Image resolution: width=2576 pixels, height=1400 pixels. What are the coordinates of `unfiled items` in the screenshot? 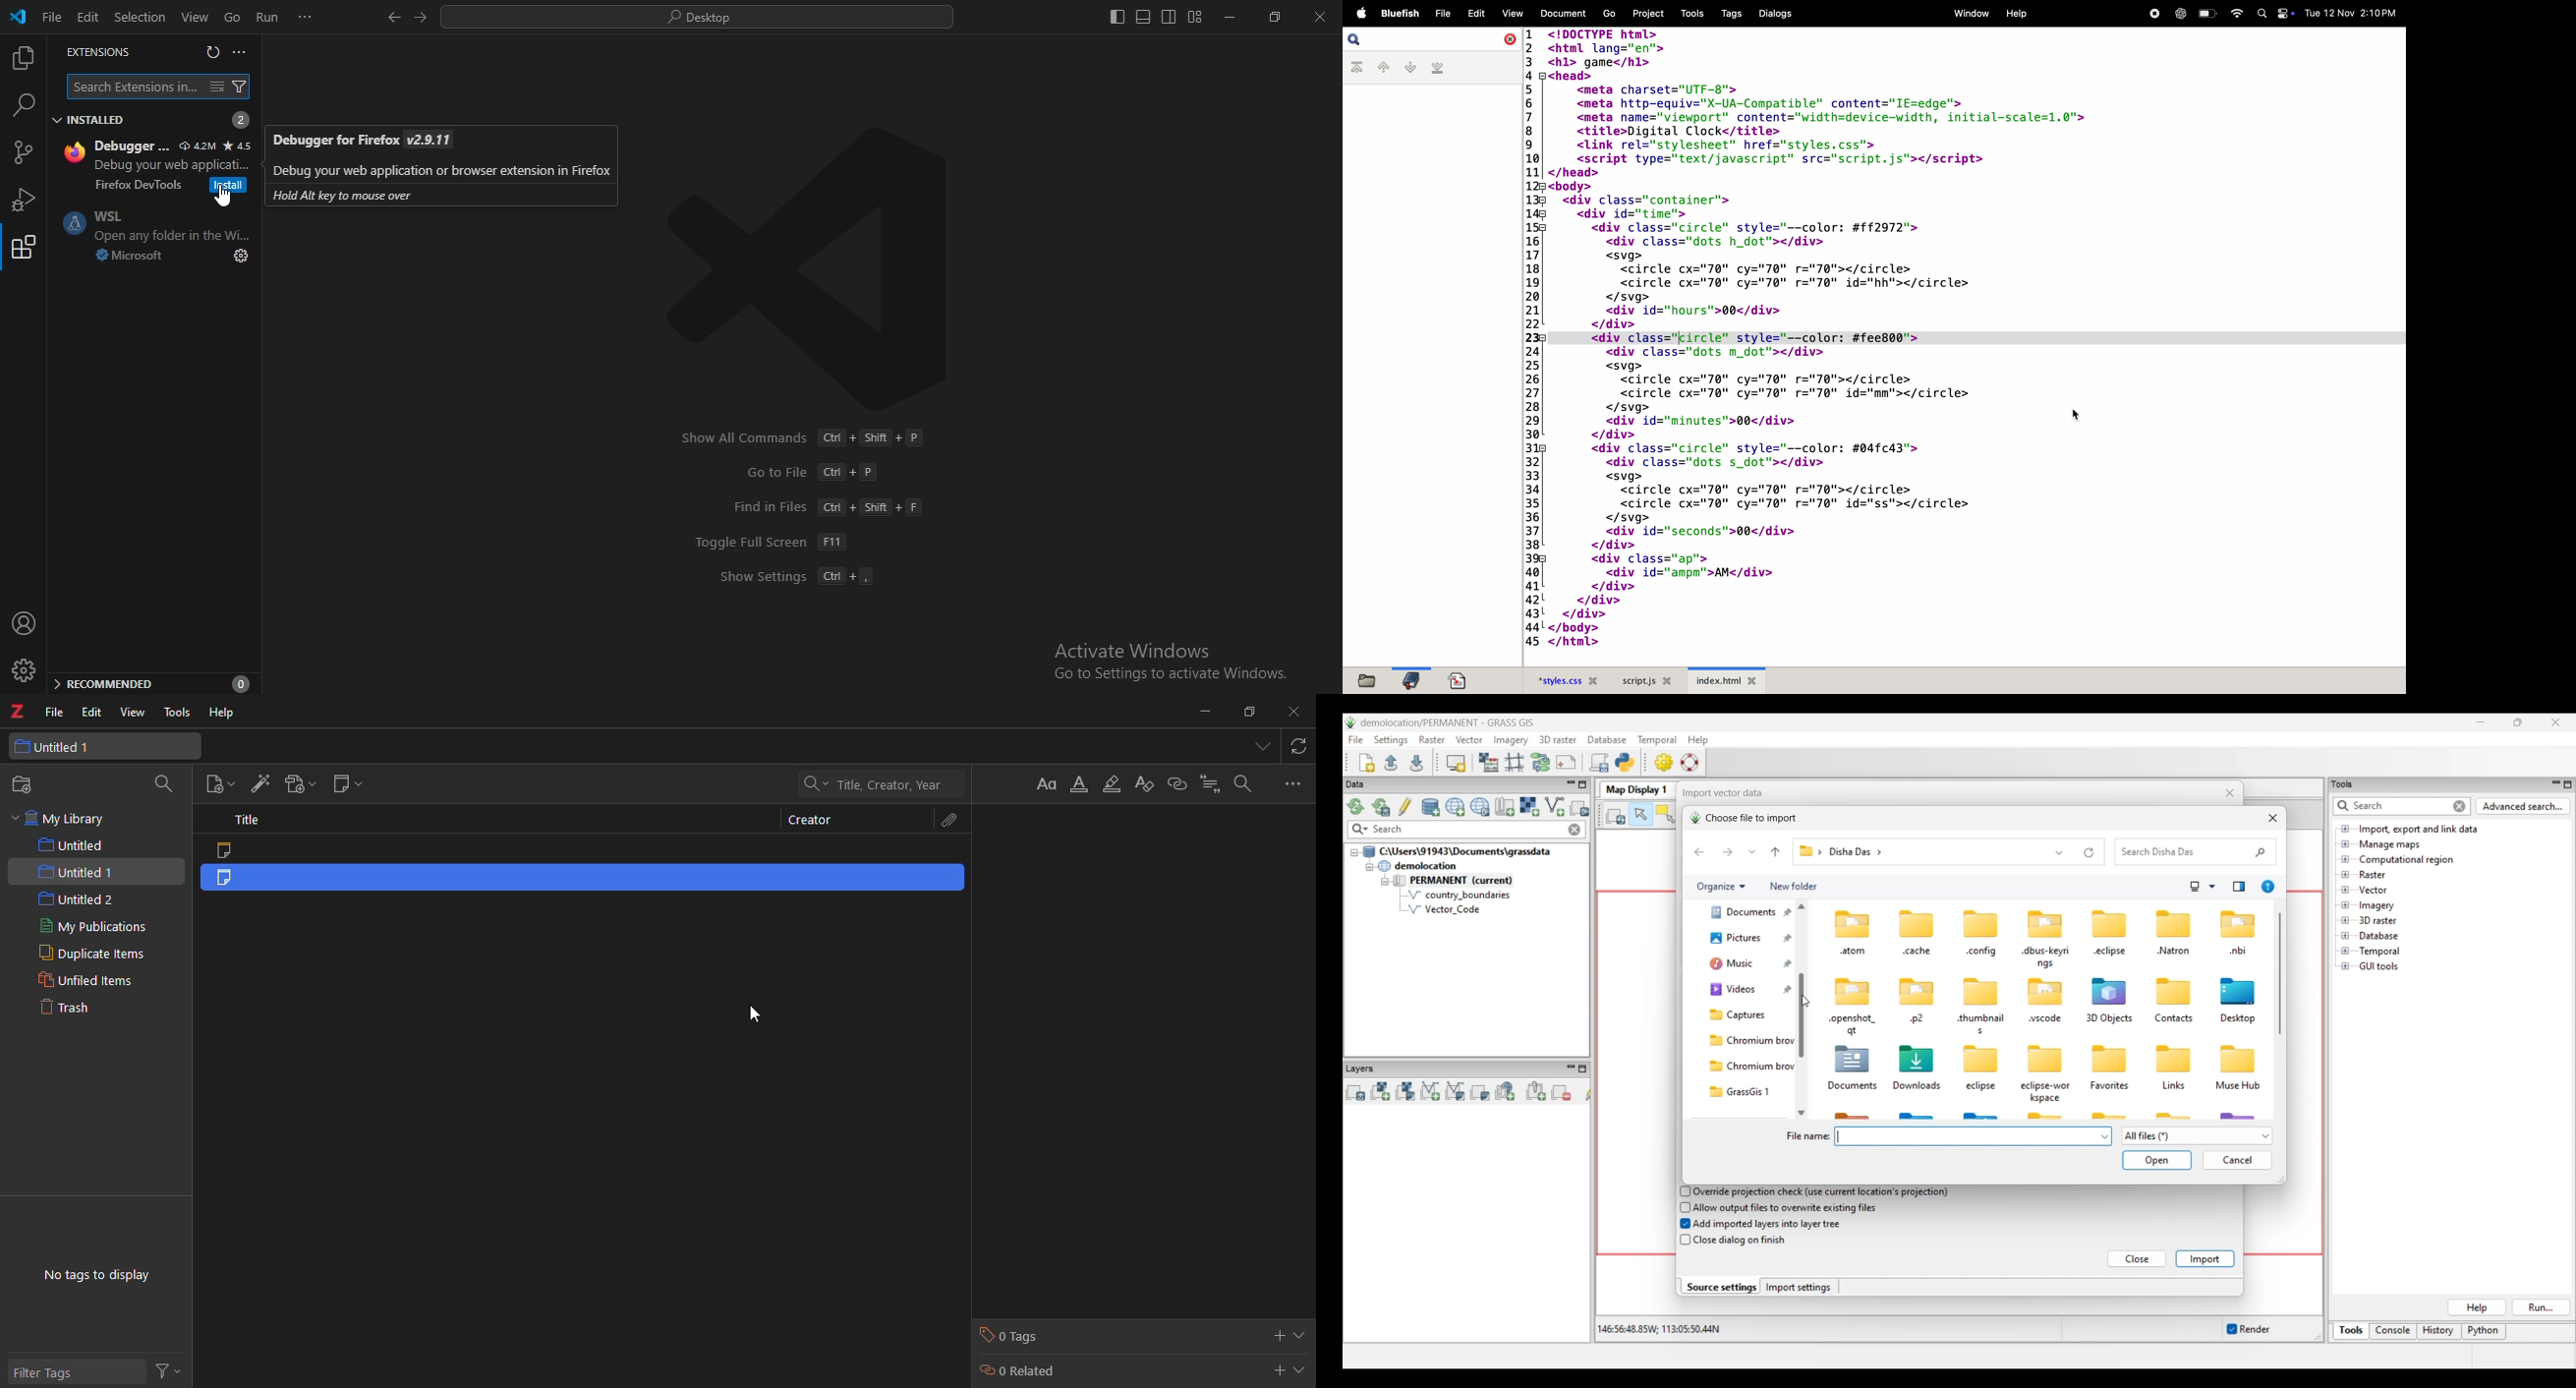 It's located at (85, 980).